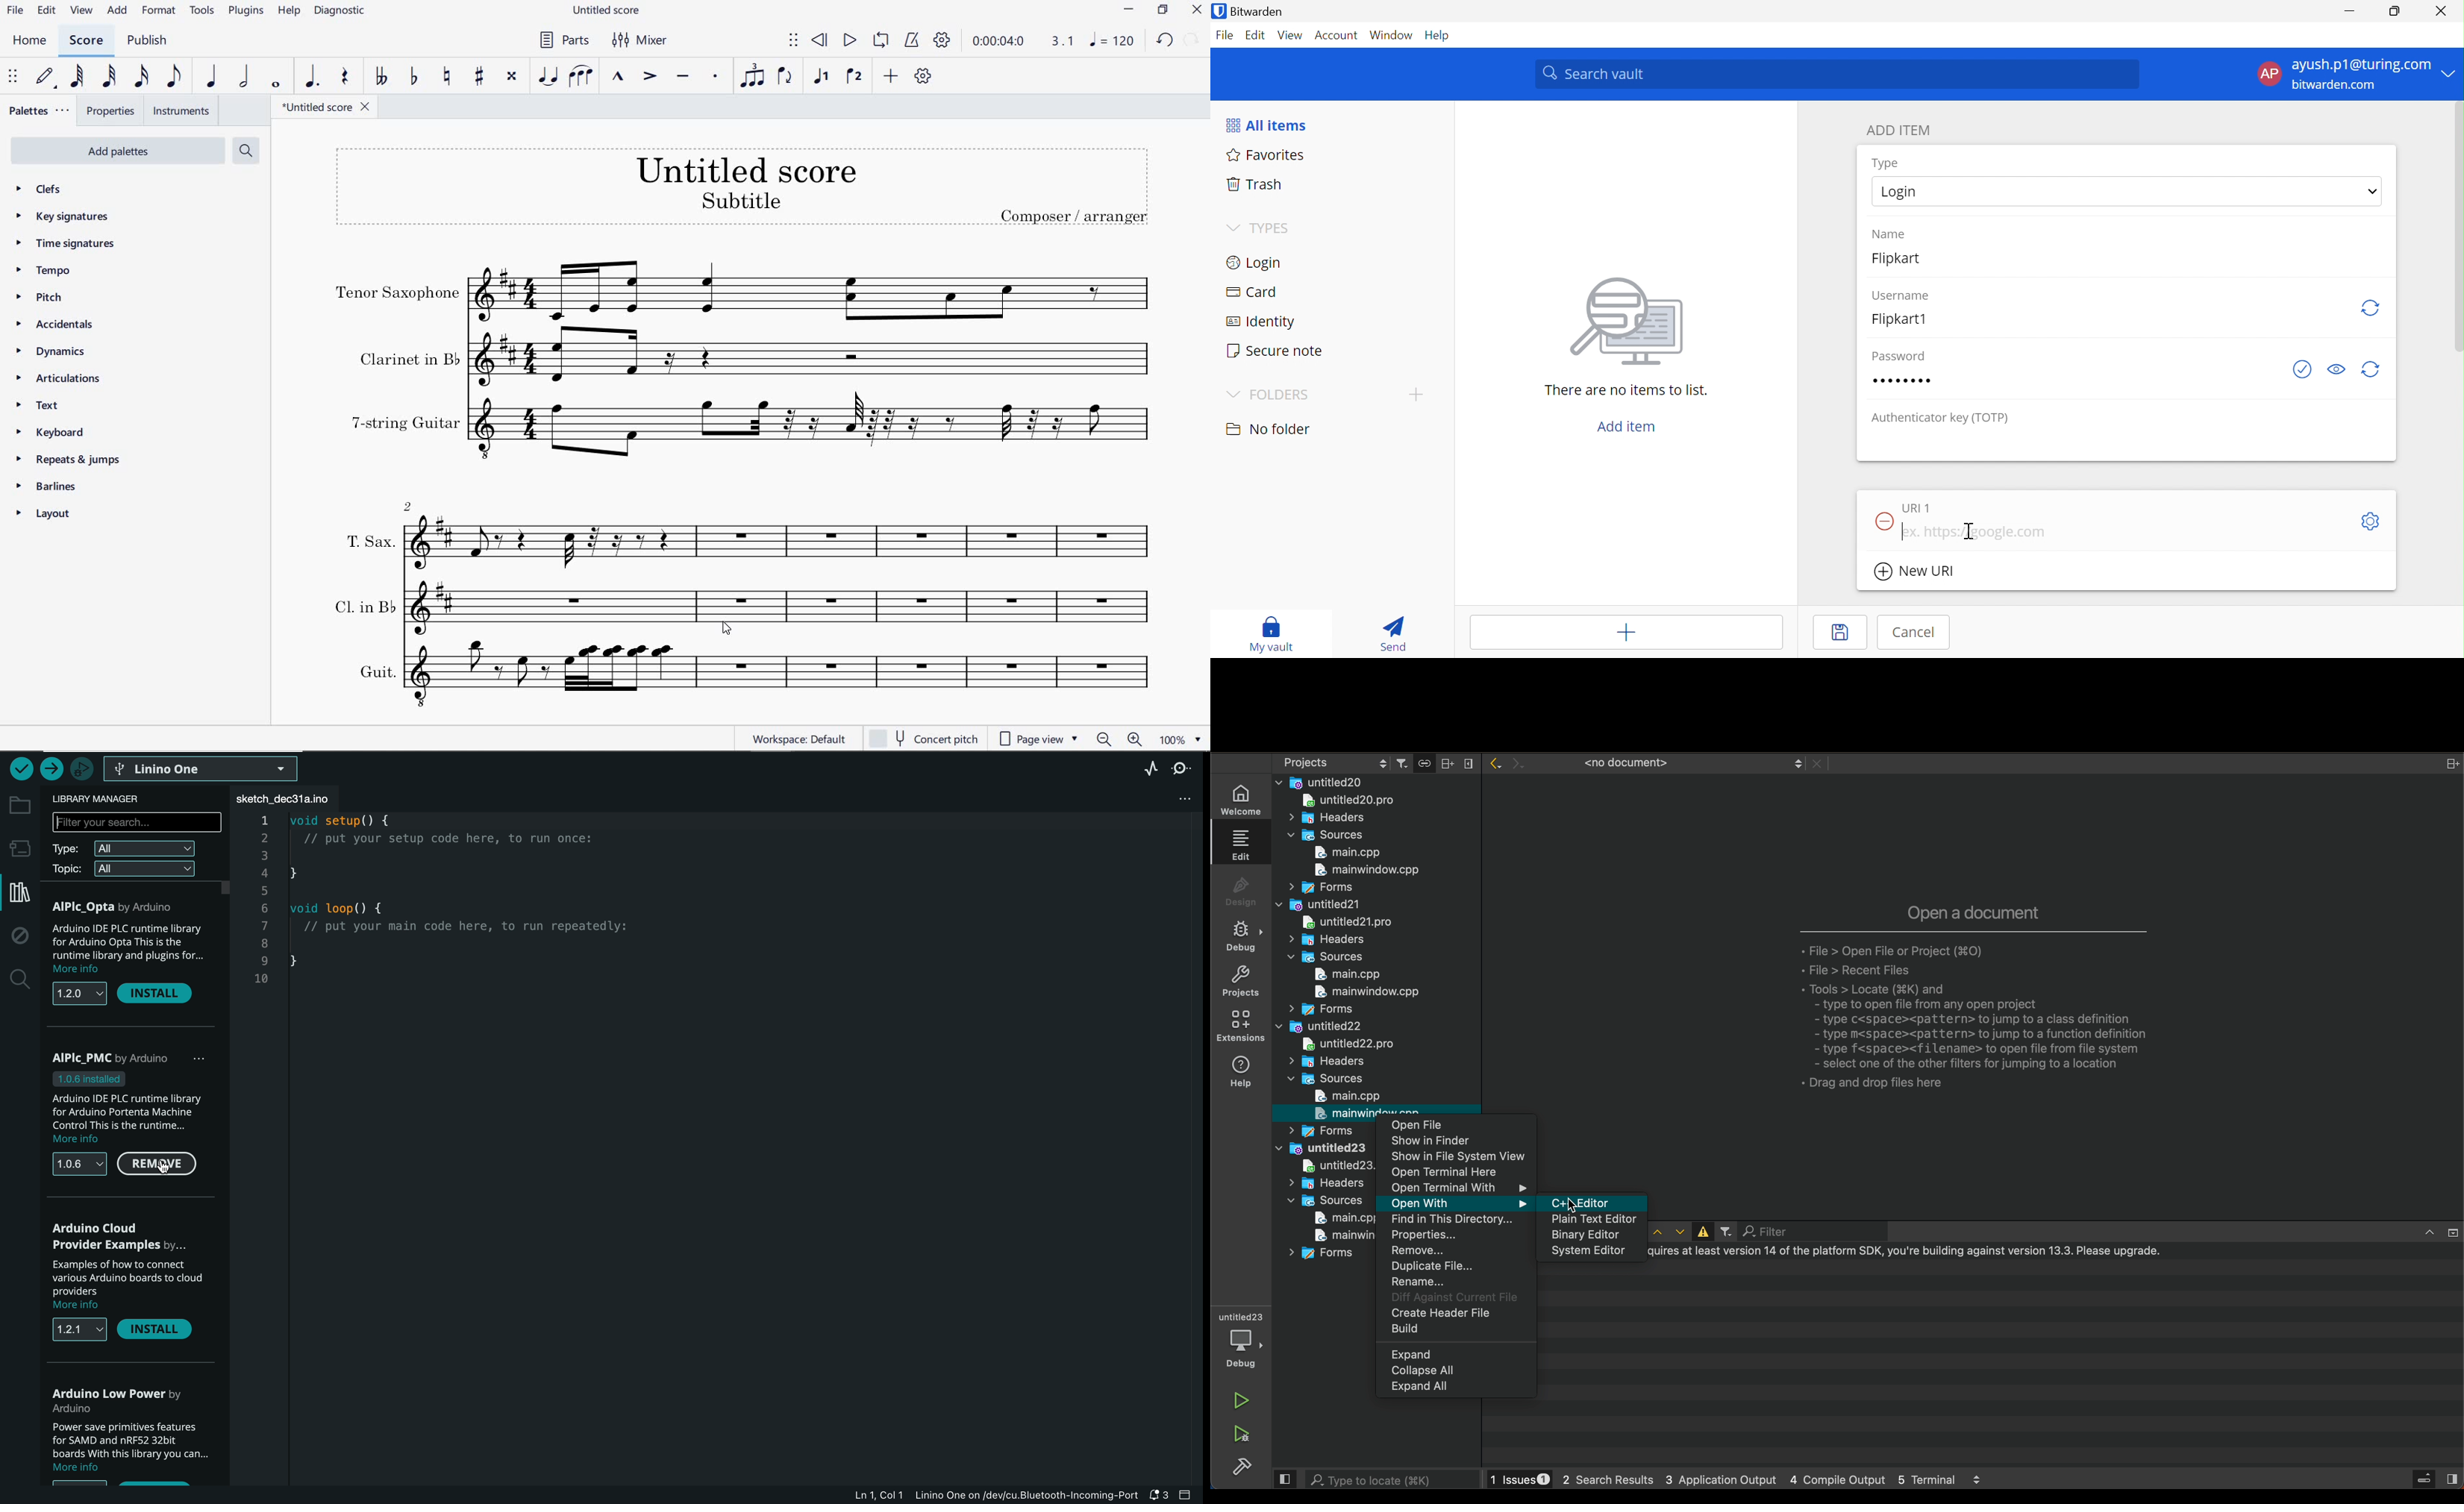 The height and width of the screenshot is (1512, 2464). I want to click on layout, so click(48, 514).